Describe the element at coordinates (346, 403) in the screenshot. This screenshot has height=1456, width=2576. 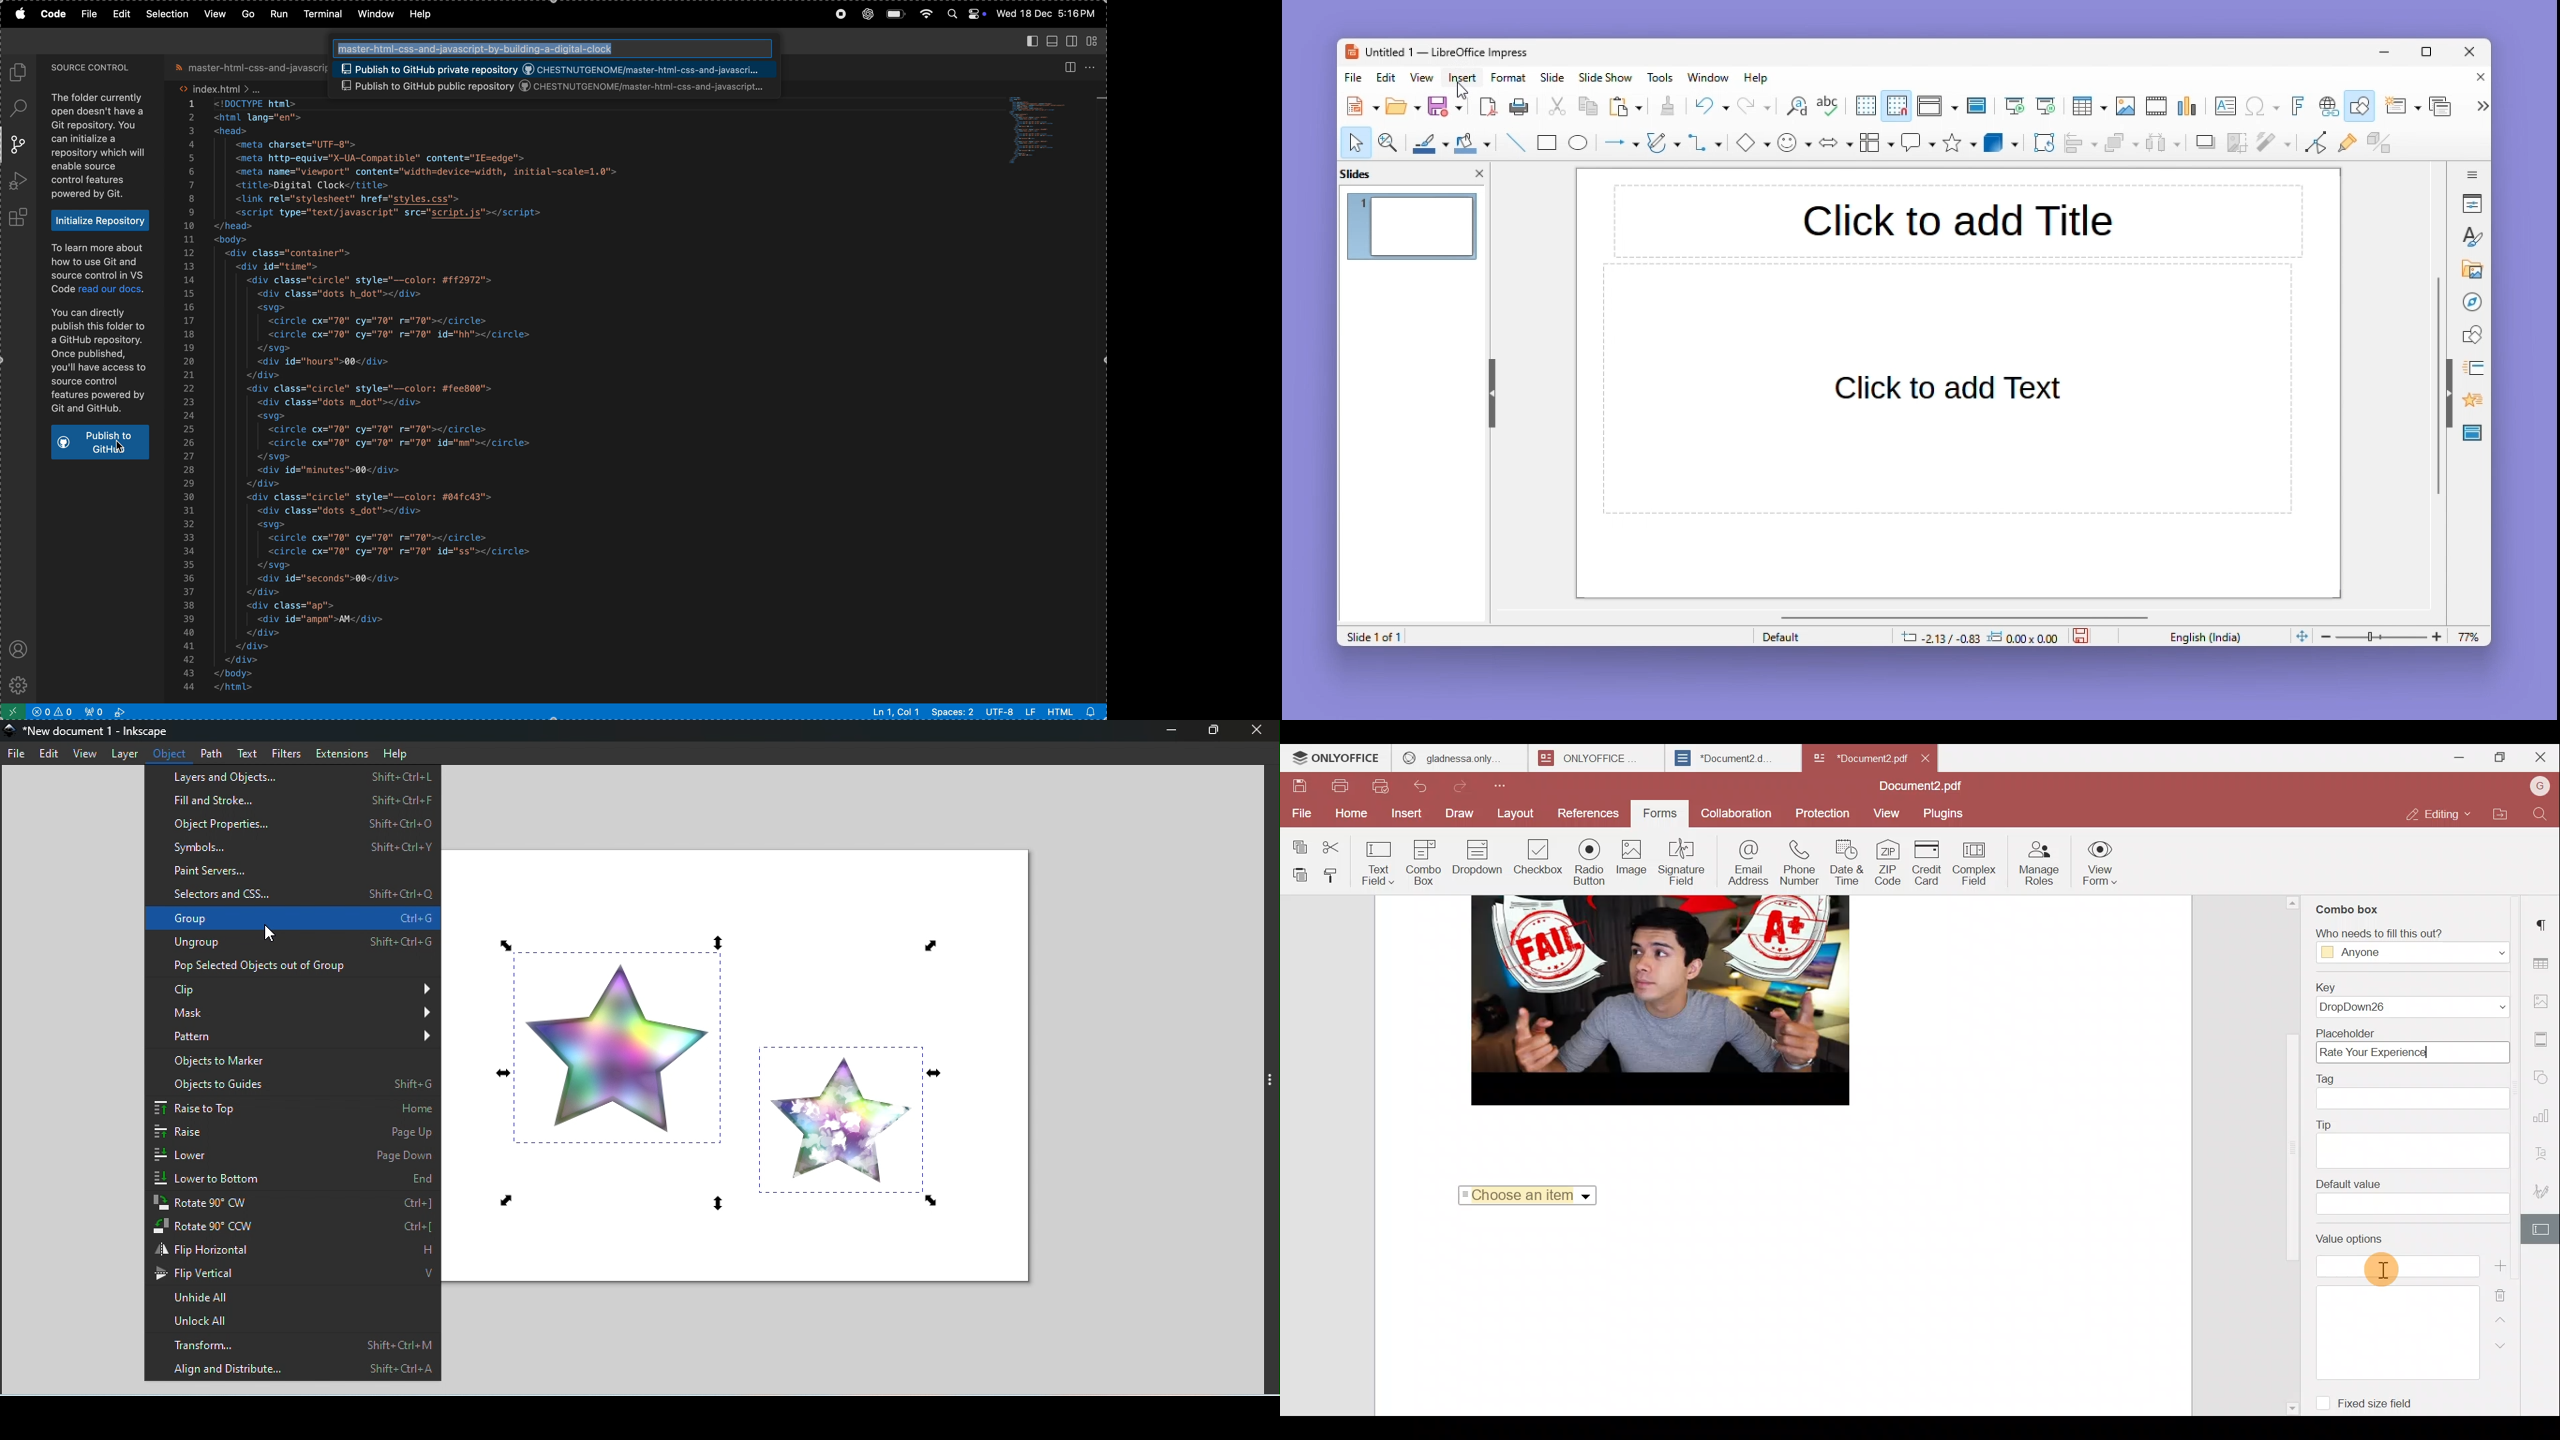
I see `<div class="dots m_dot"></div>` at that location.